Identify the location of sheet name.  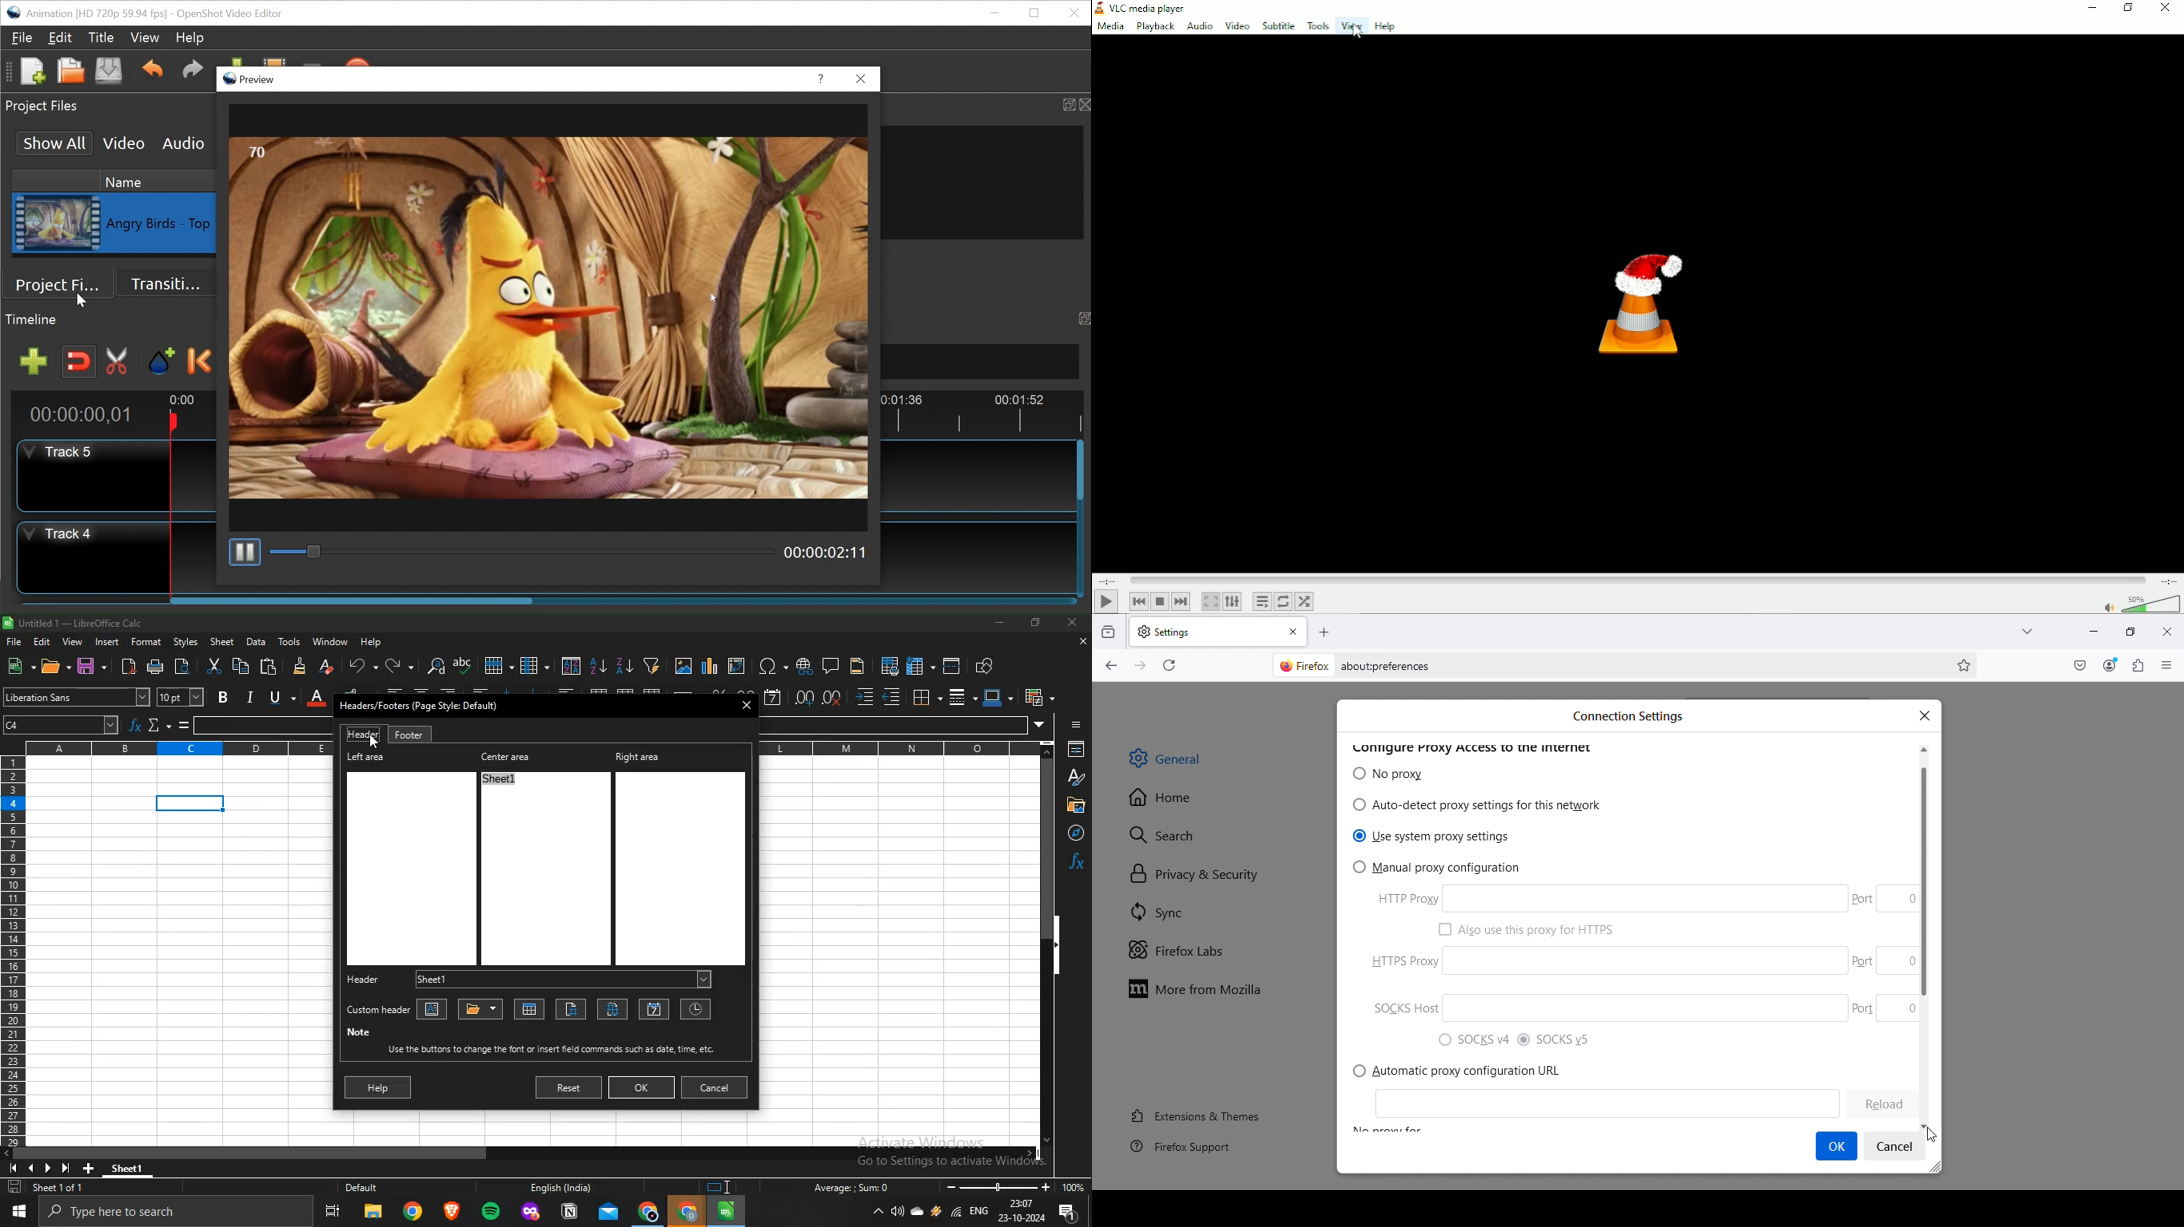
(530, 1009).